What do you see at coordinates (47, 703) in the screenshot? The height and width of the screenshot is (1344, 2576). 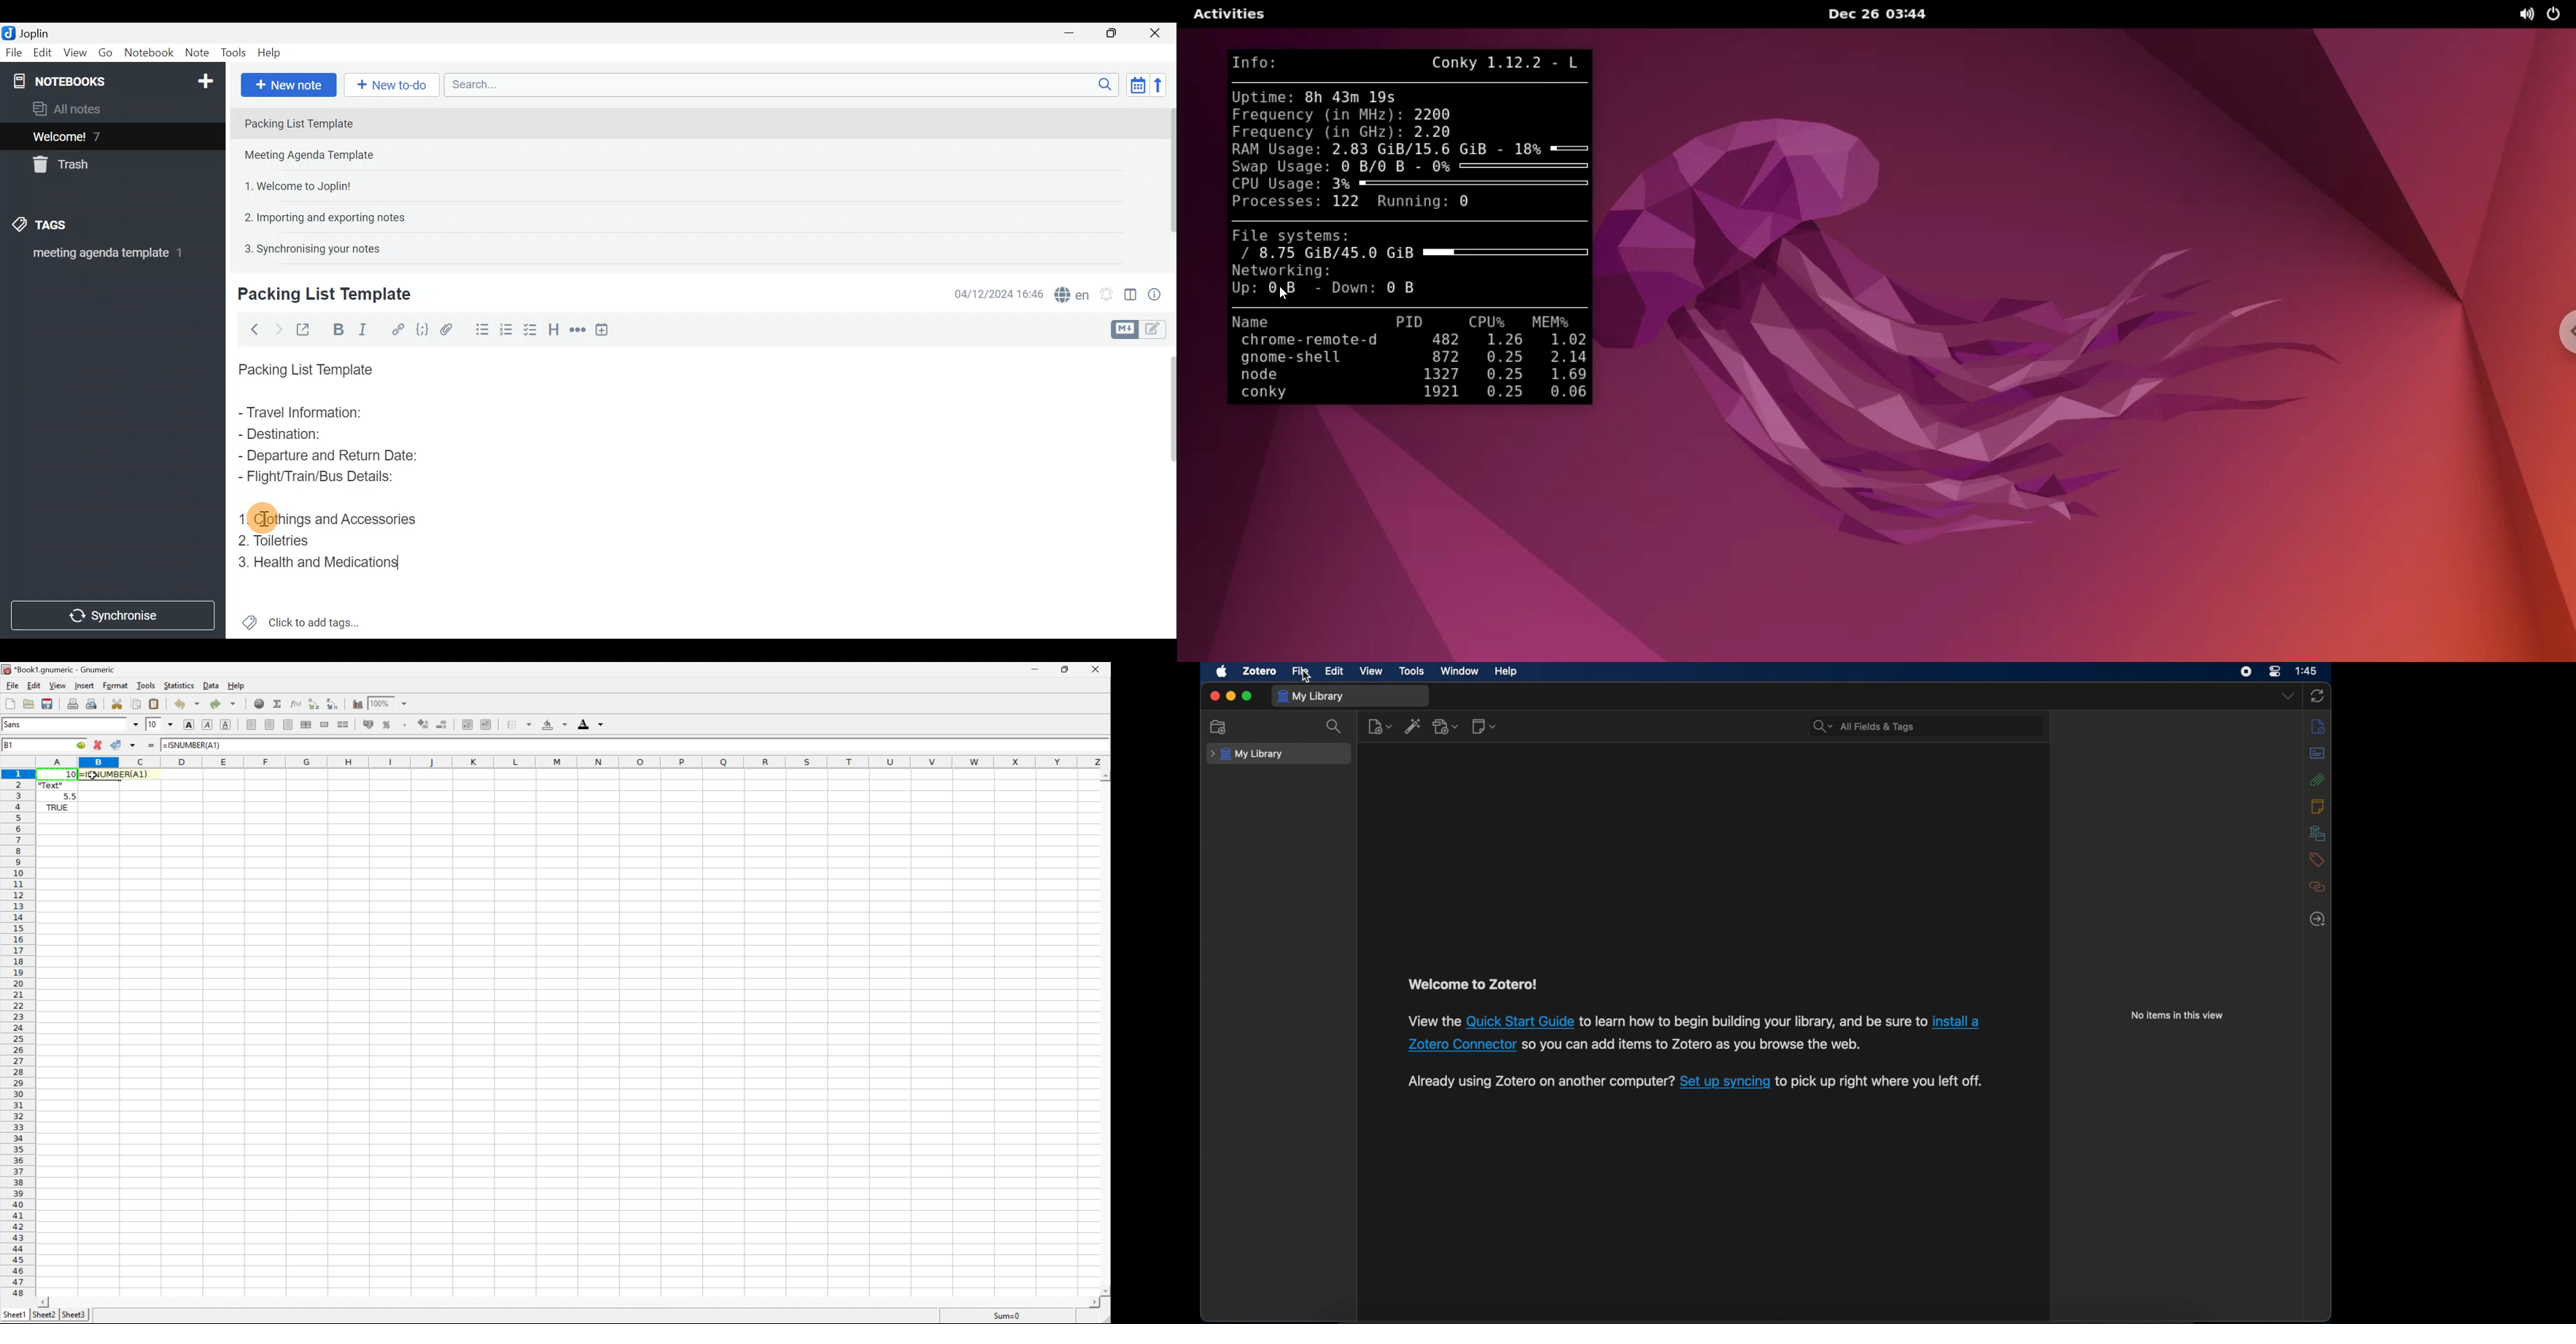 I see `Save current workbook` at bounding box center [47, 703].